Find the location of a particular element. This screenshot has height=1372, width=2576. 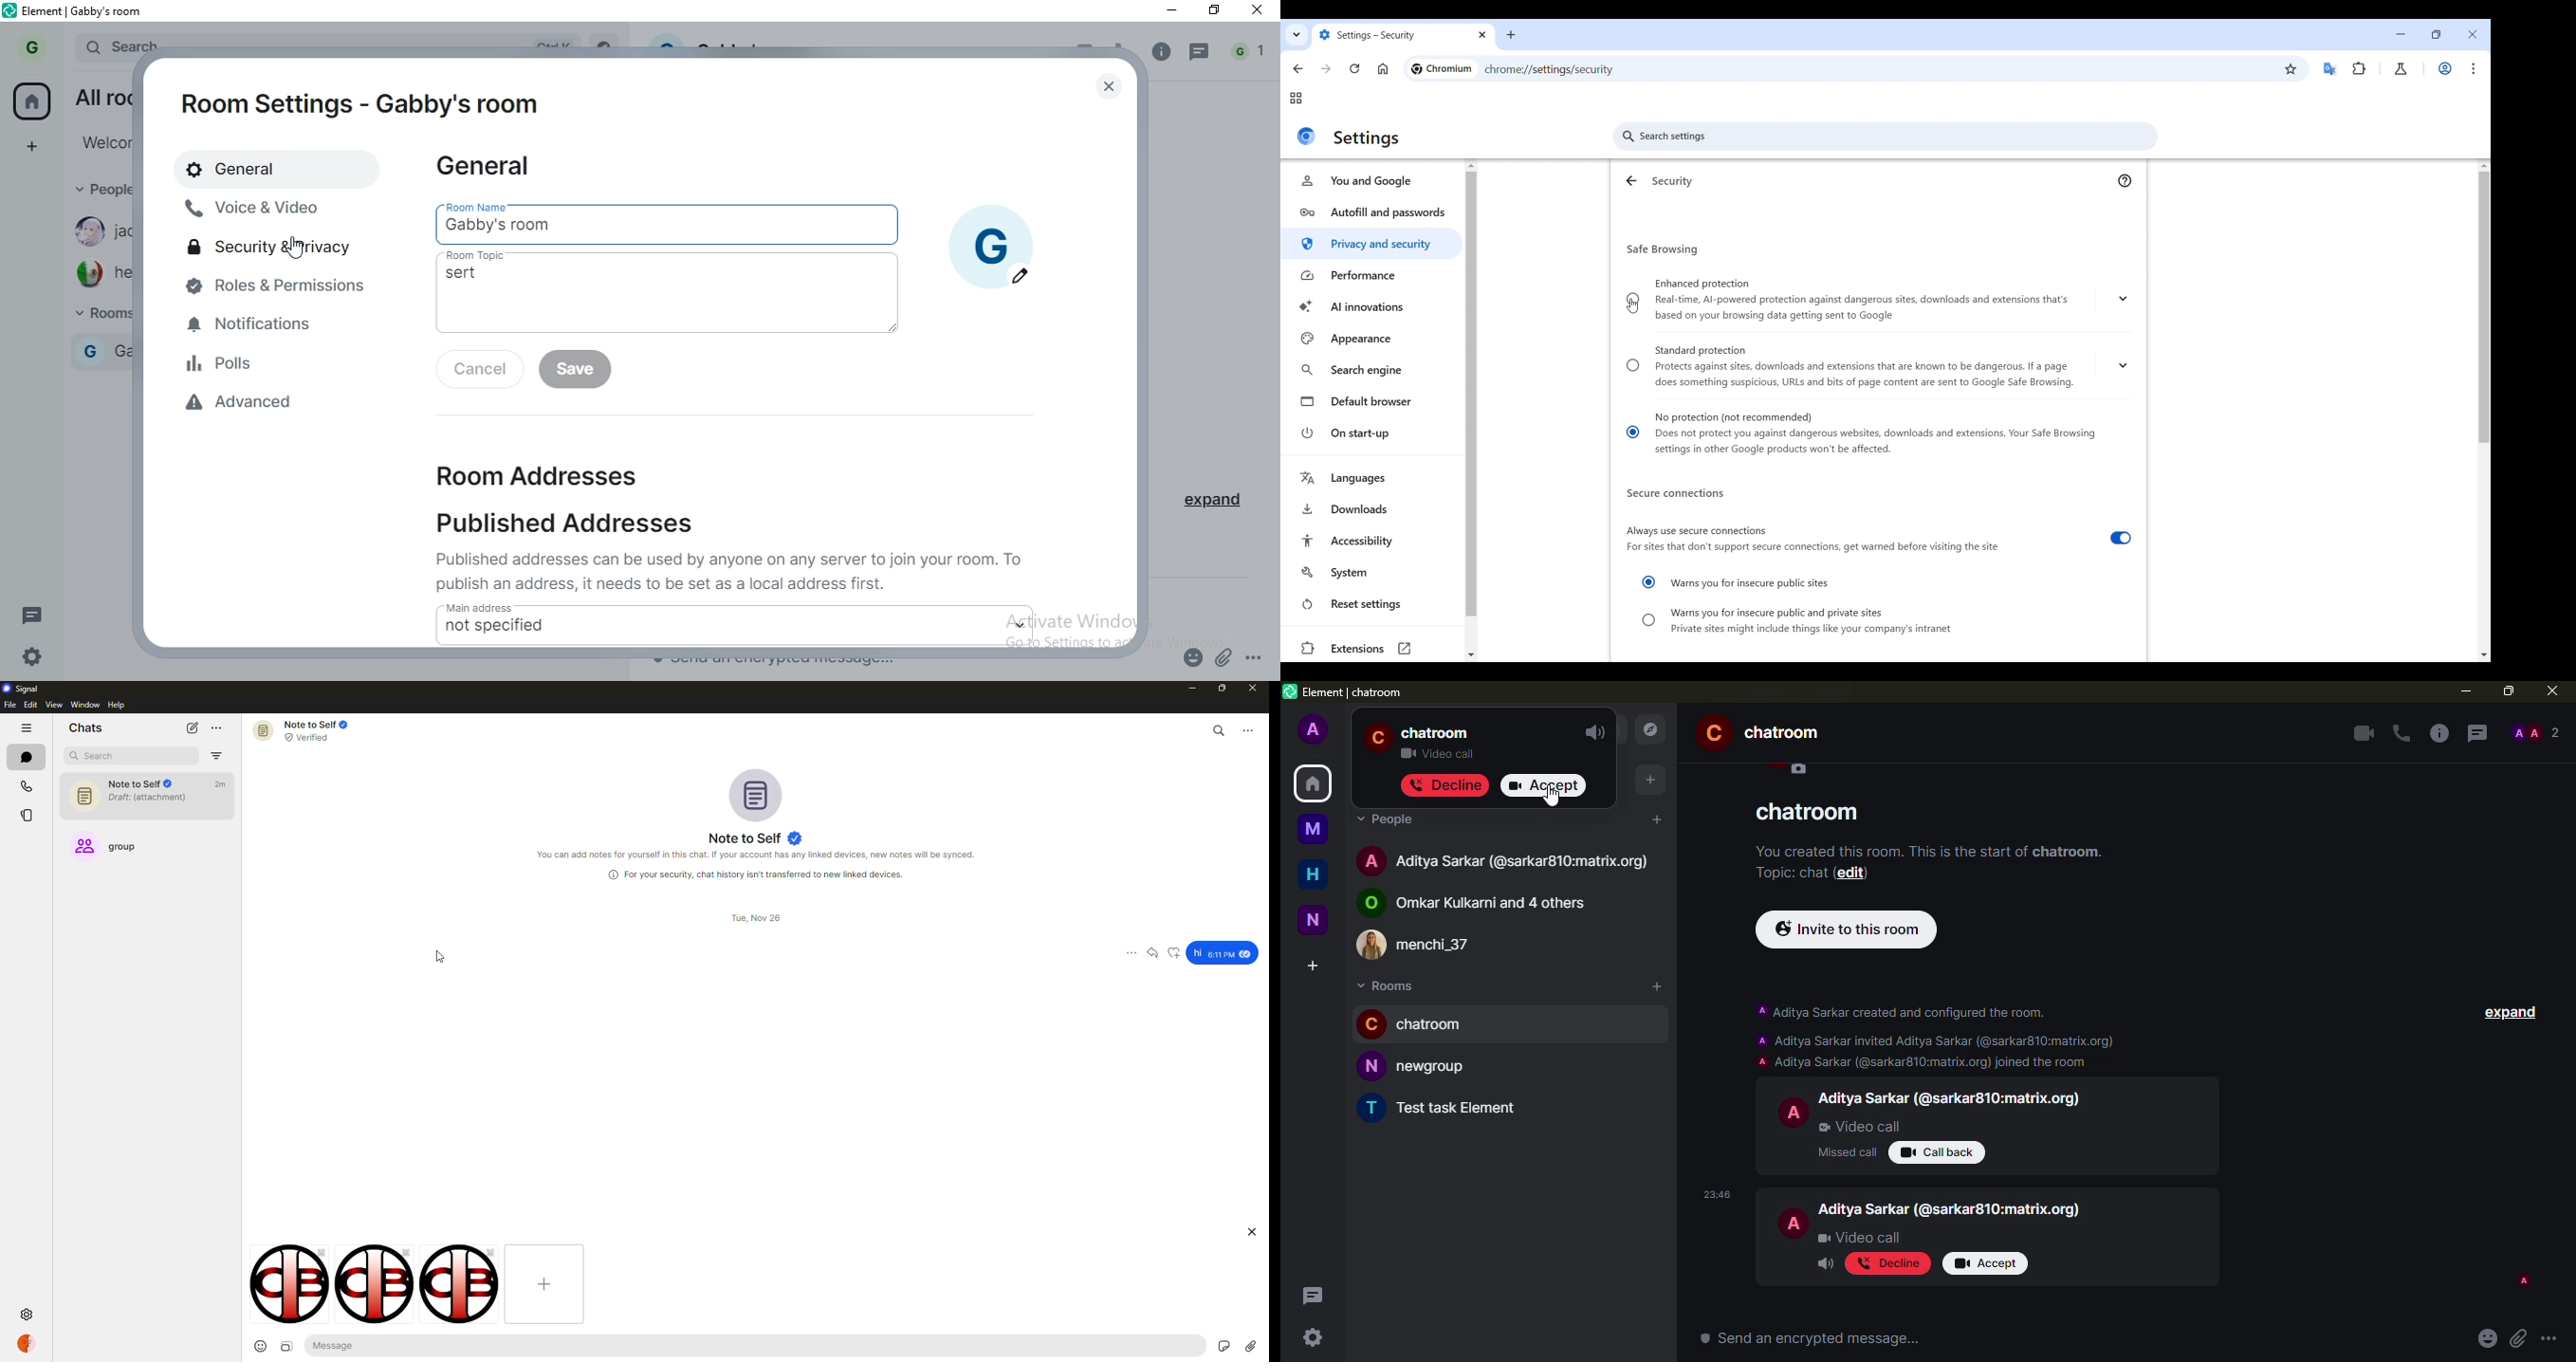

decline is located at coordinates (1886, 1262).